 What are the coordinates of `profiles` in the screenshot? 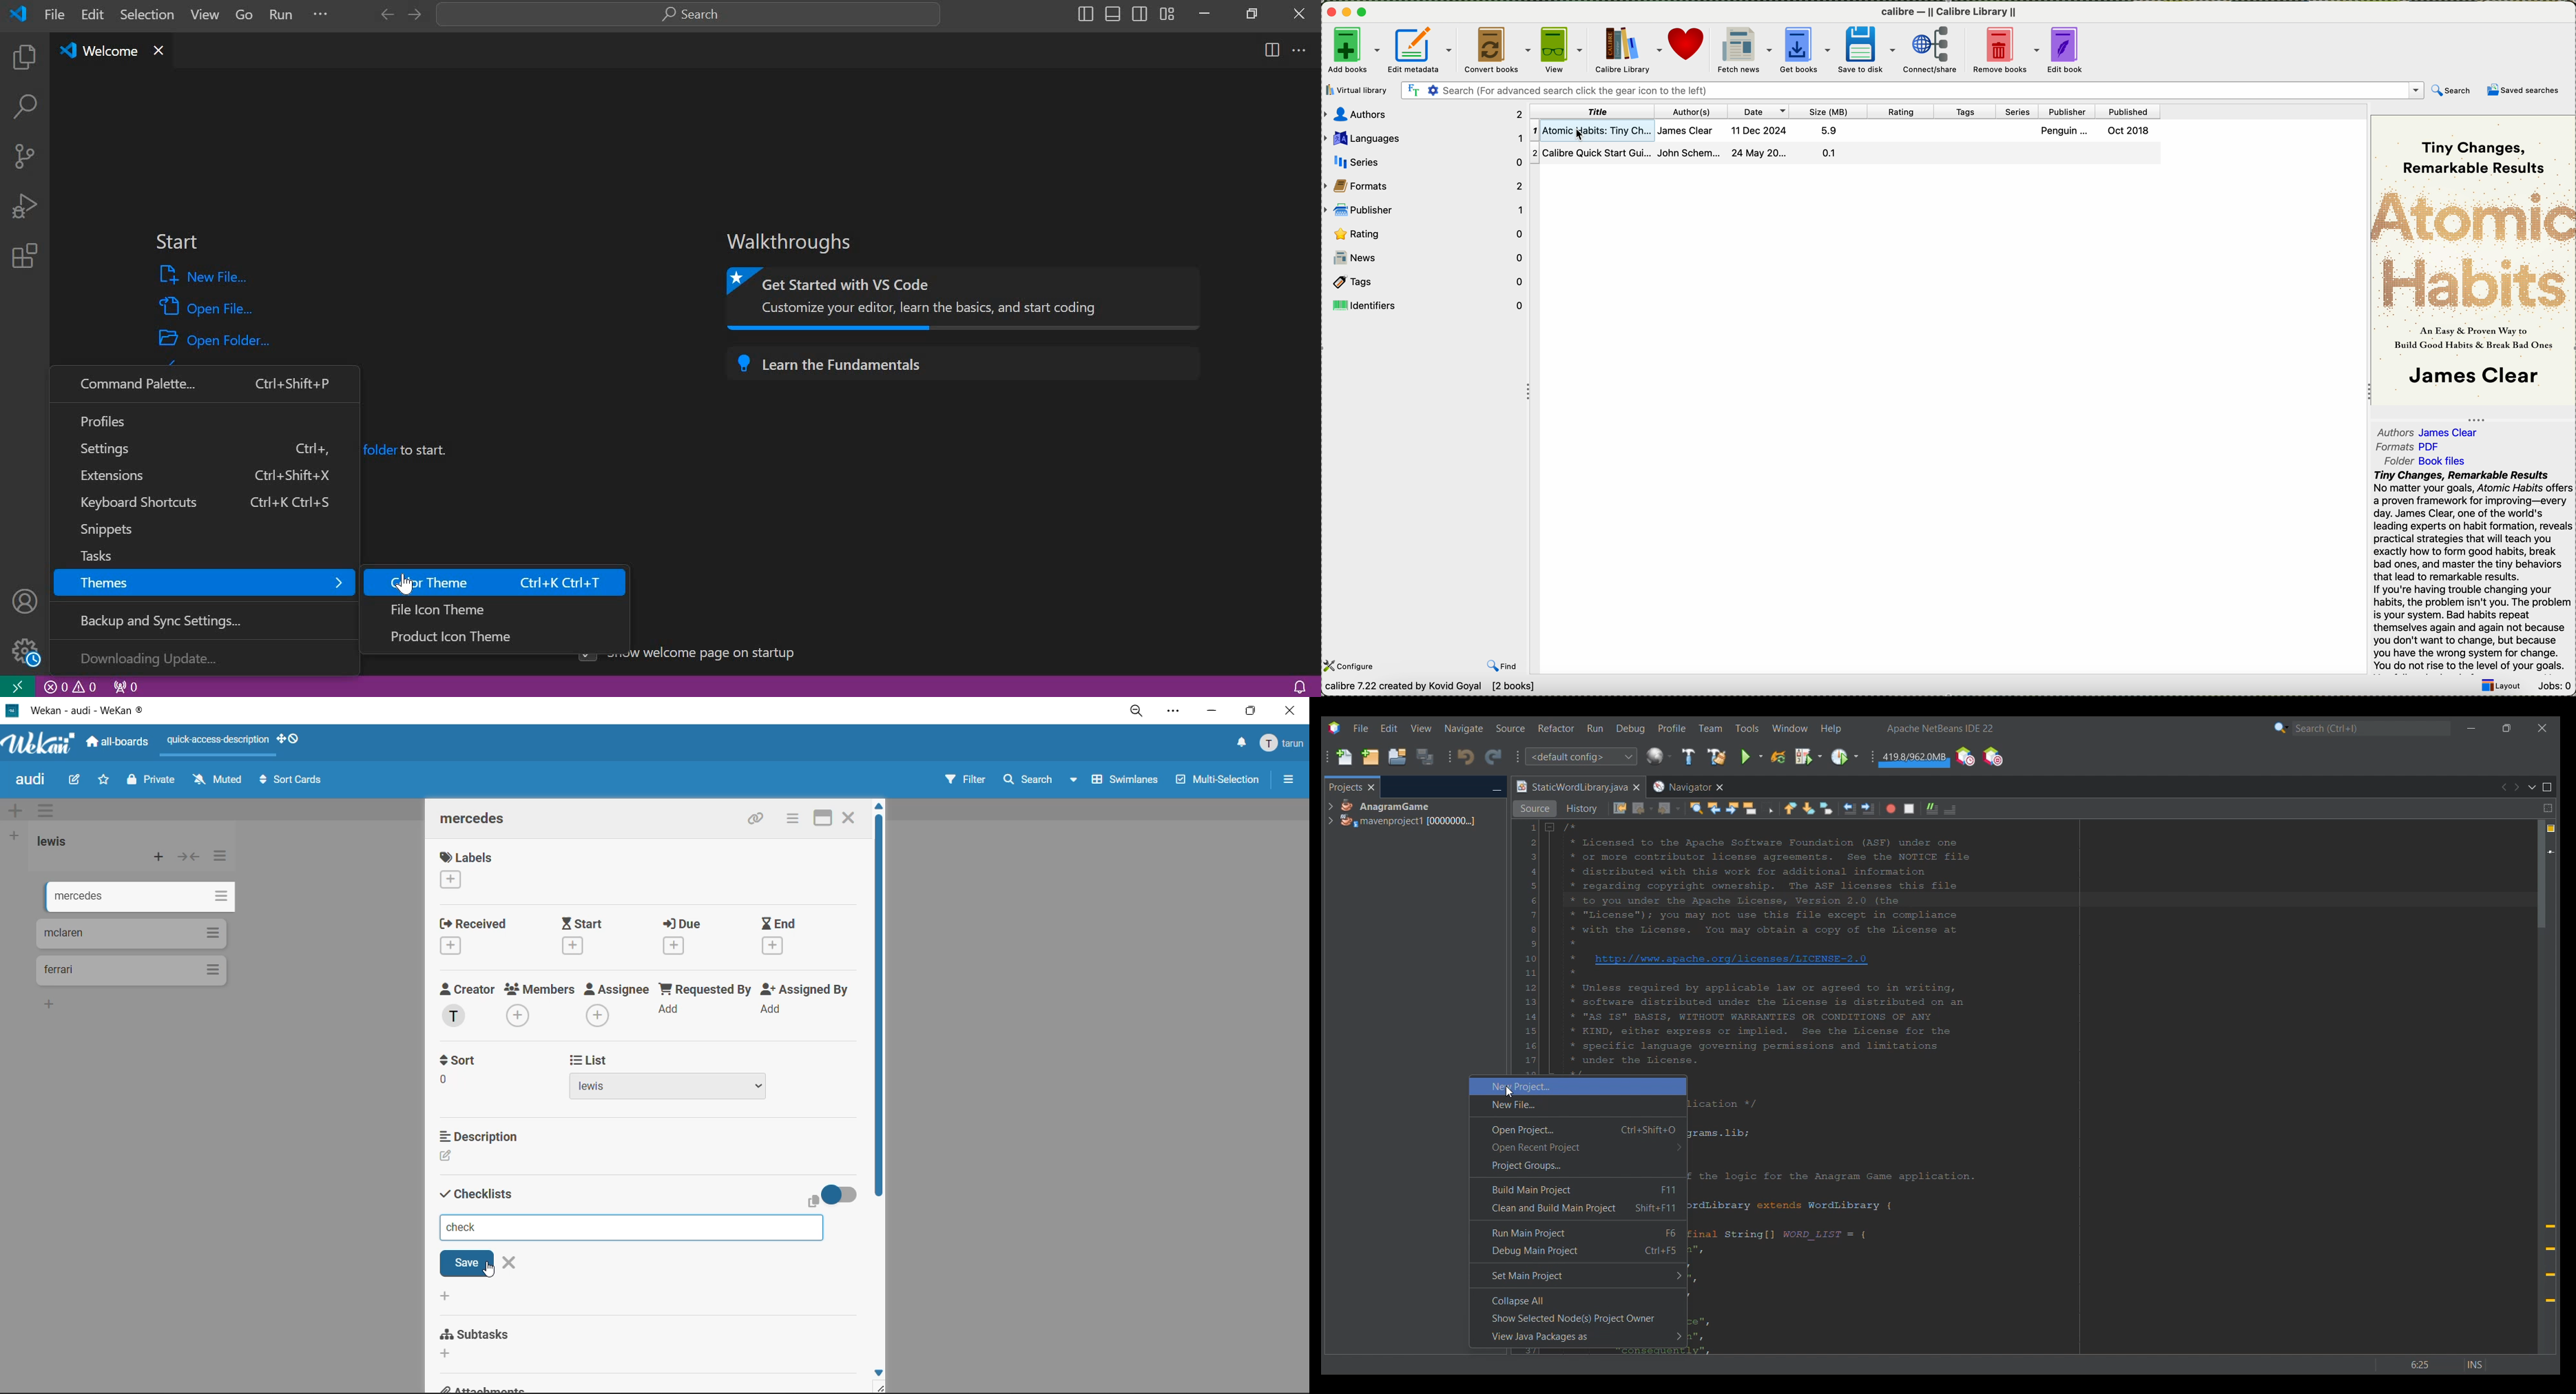 It's located at (205, 419).